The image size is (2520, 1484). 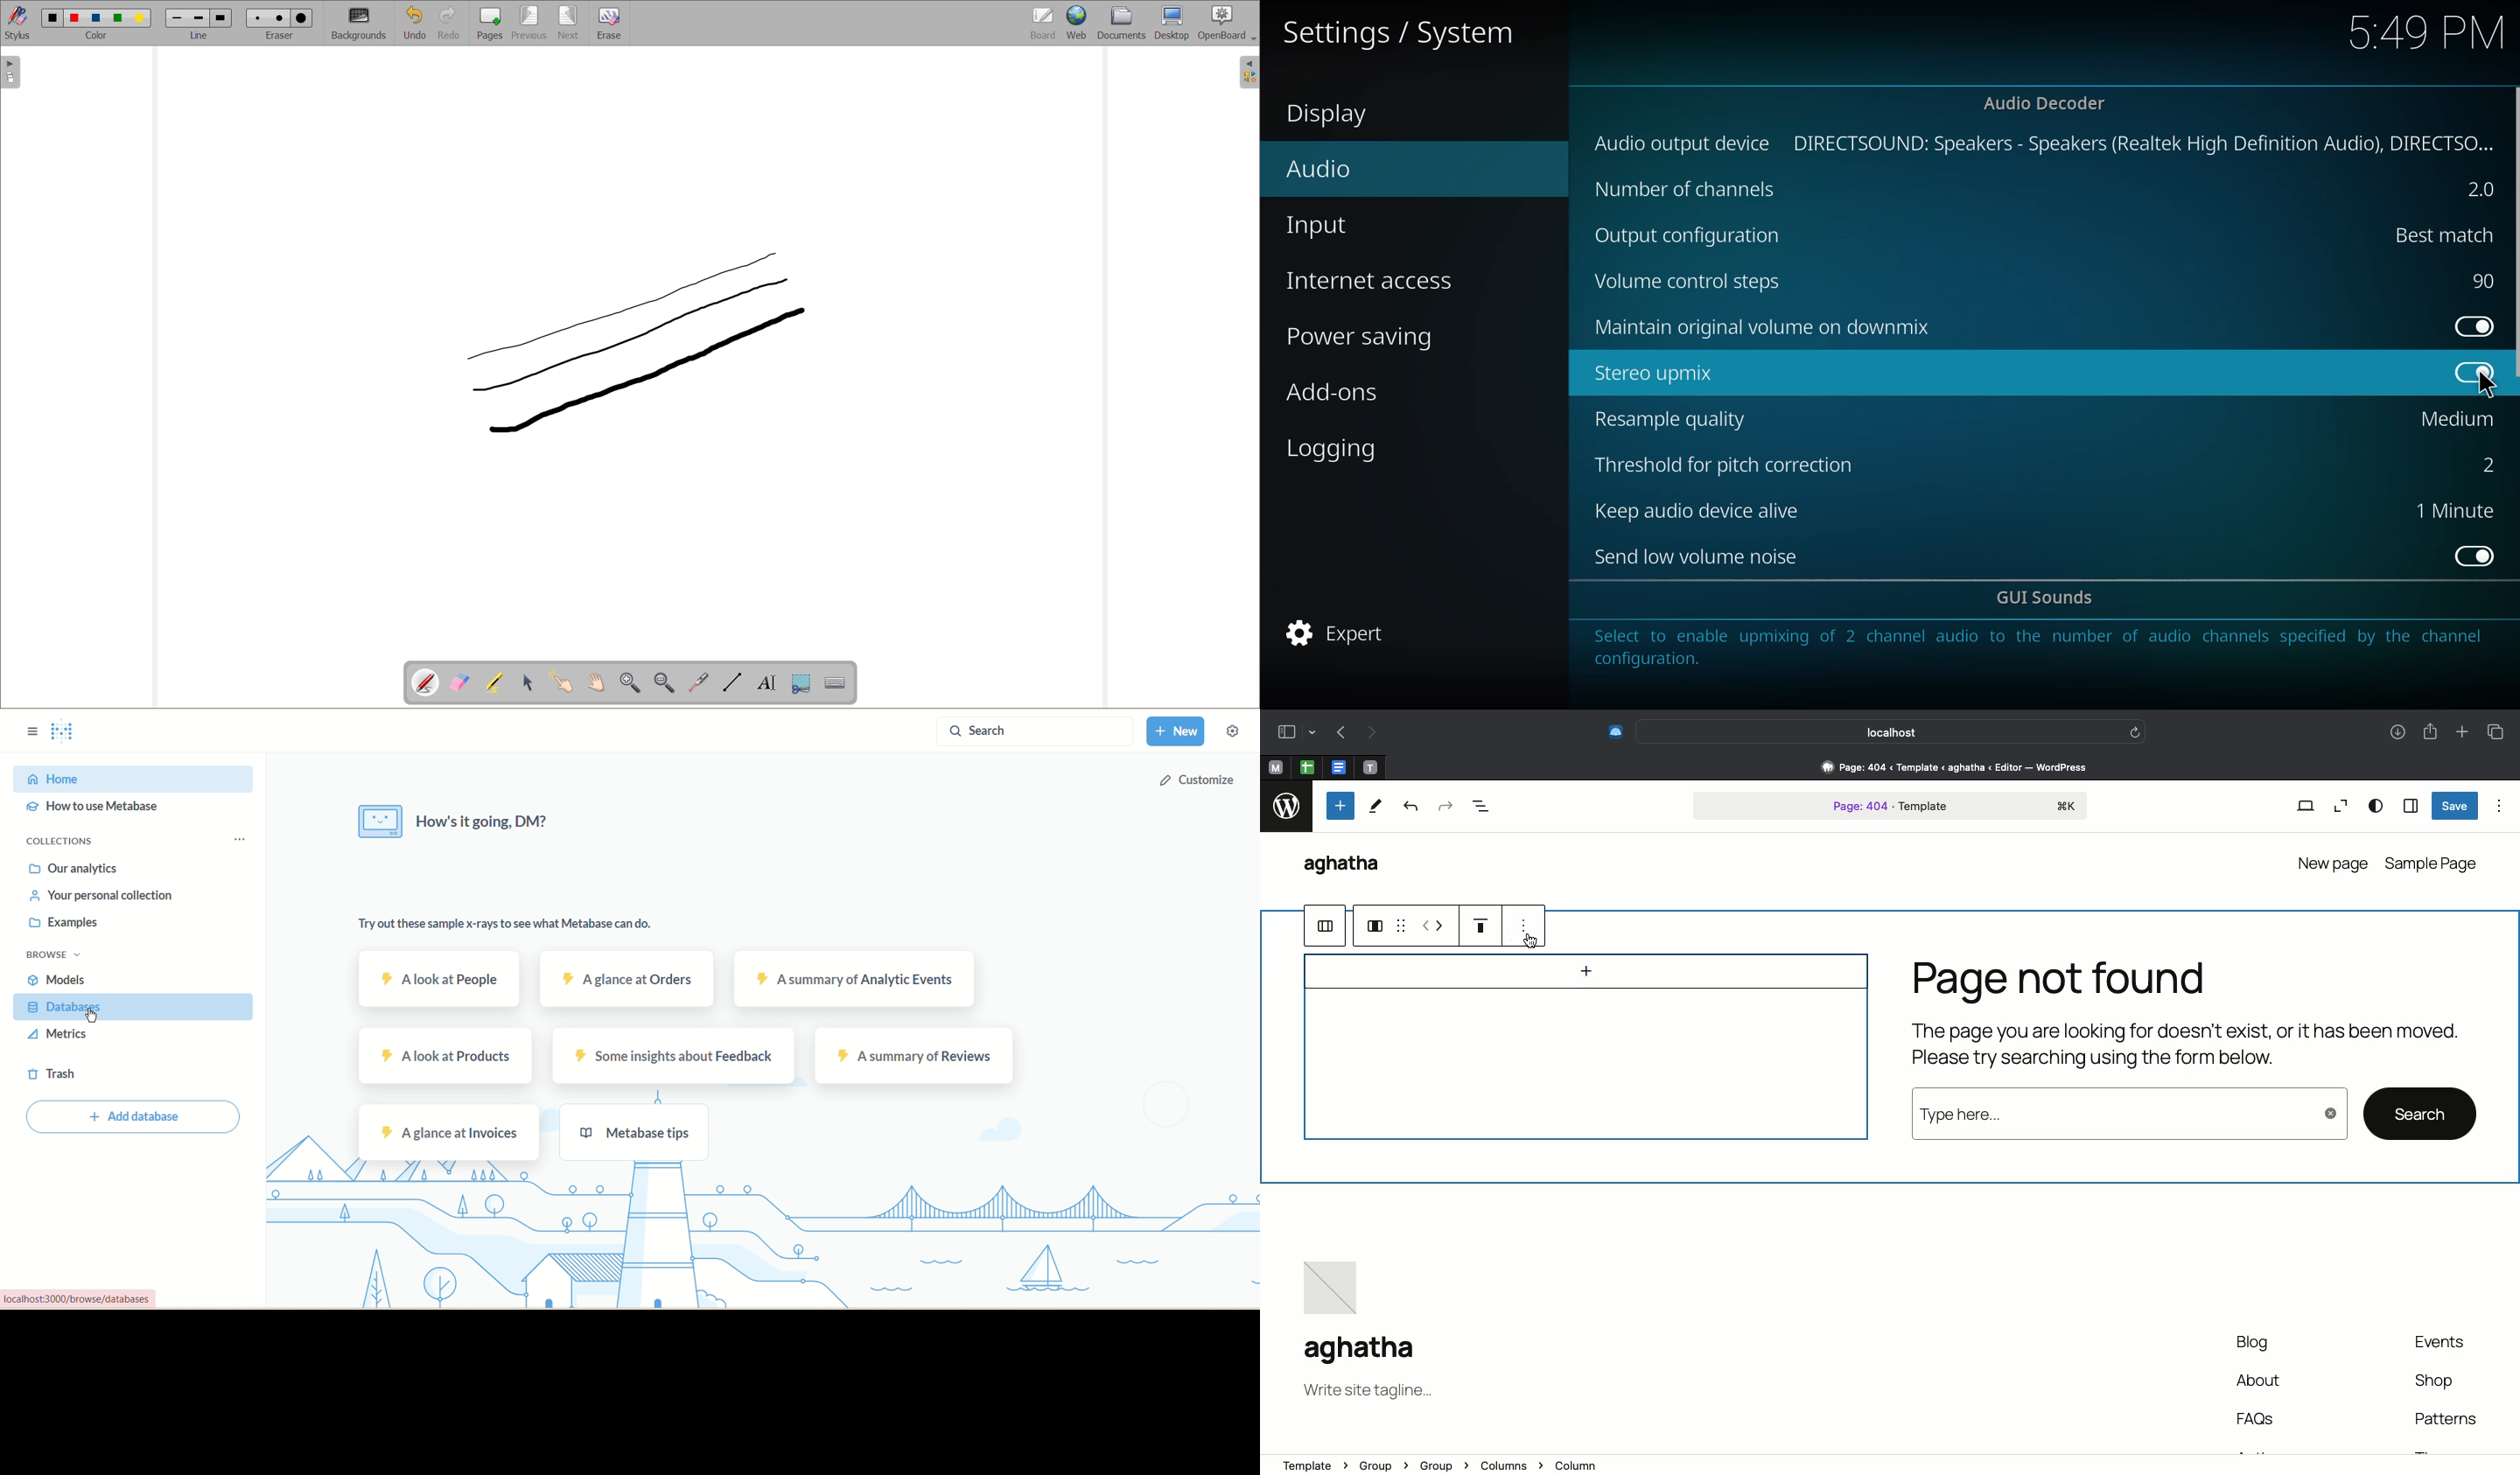 What do you see at coordinates (1322, 927) in the screenshot?
I see `ungroup` at bounding box center [1322, 927].